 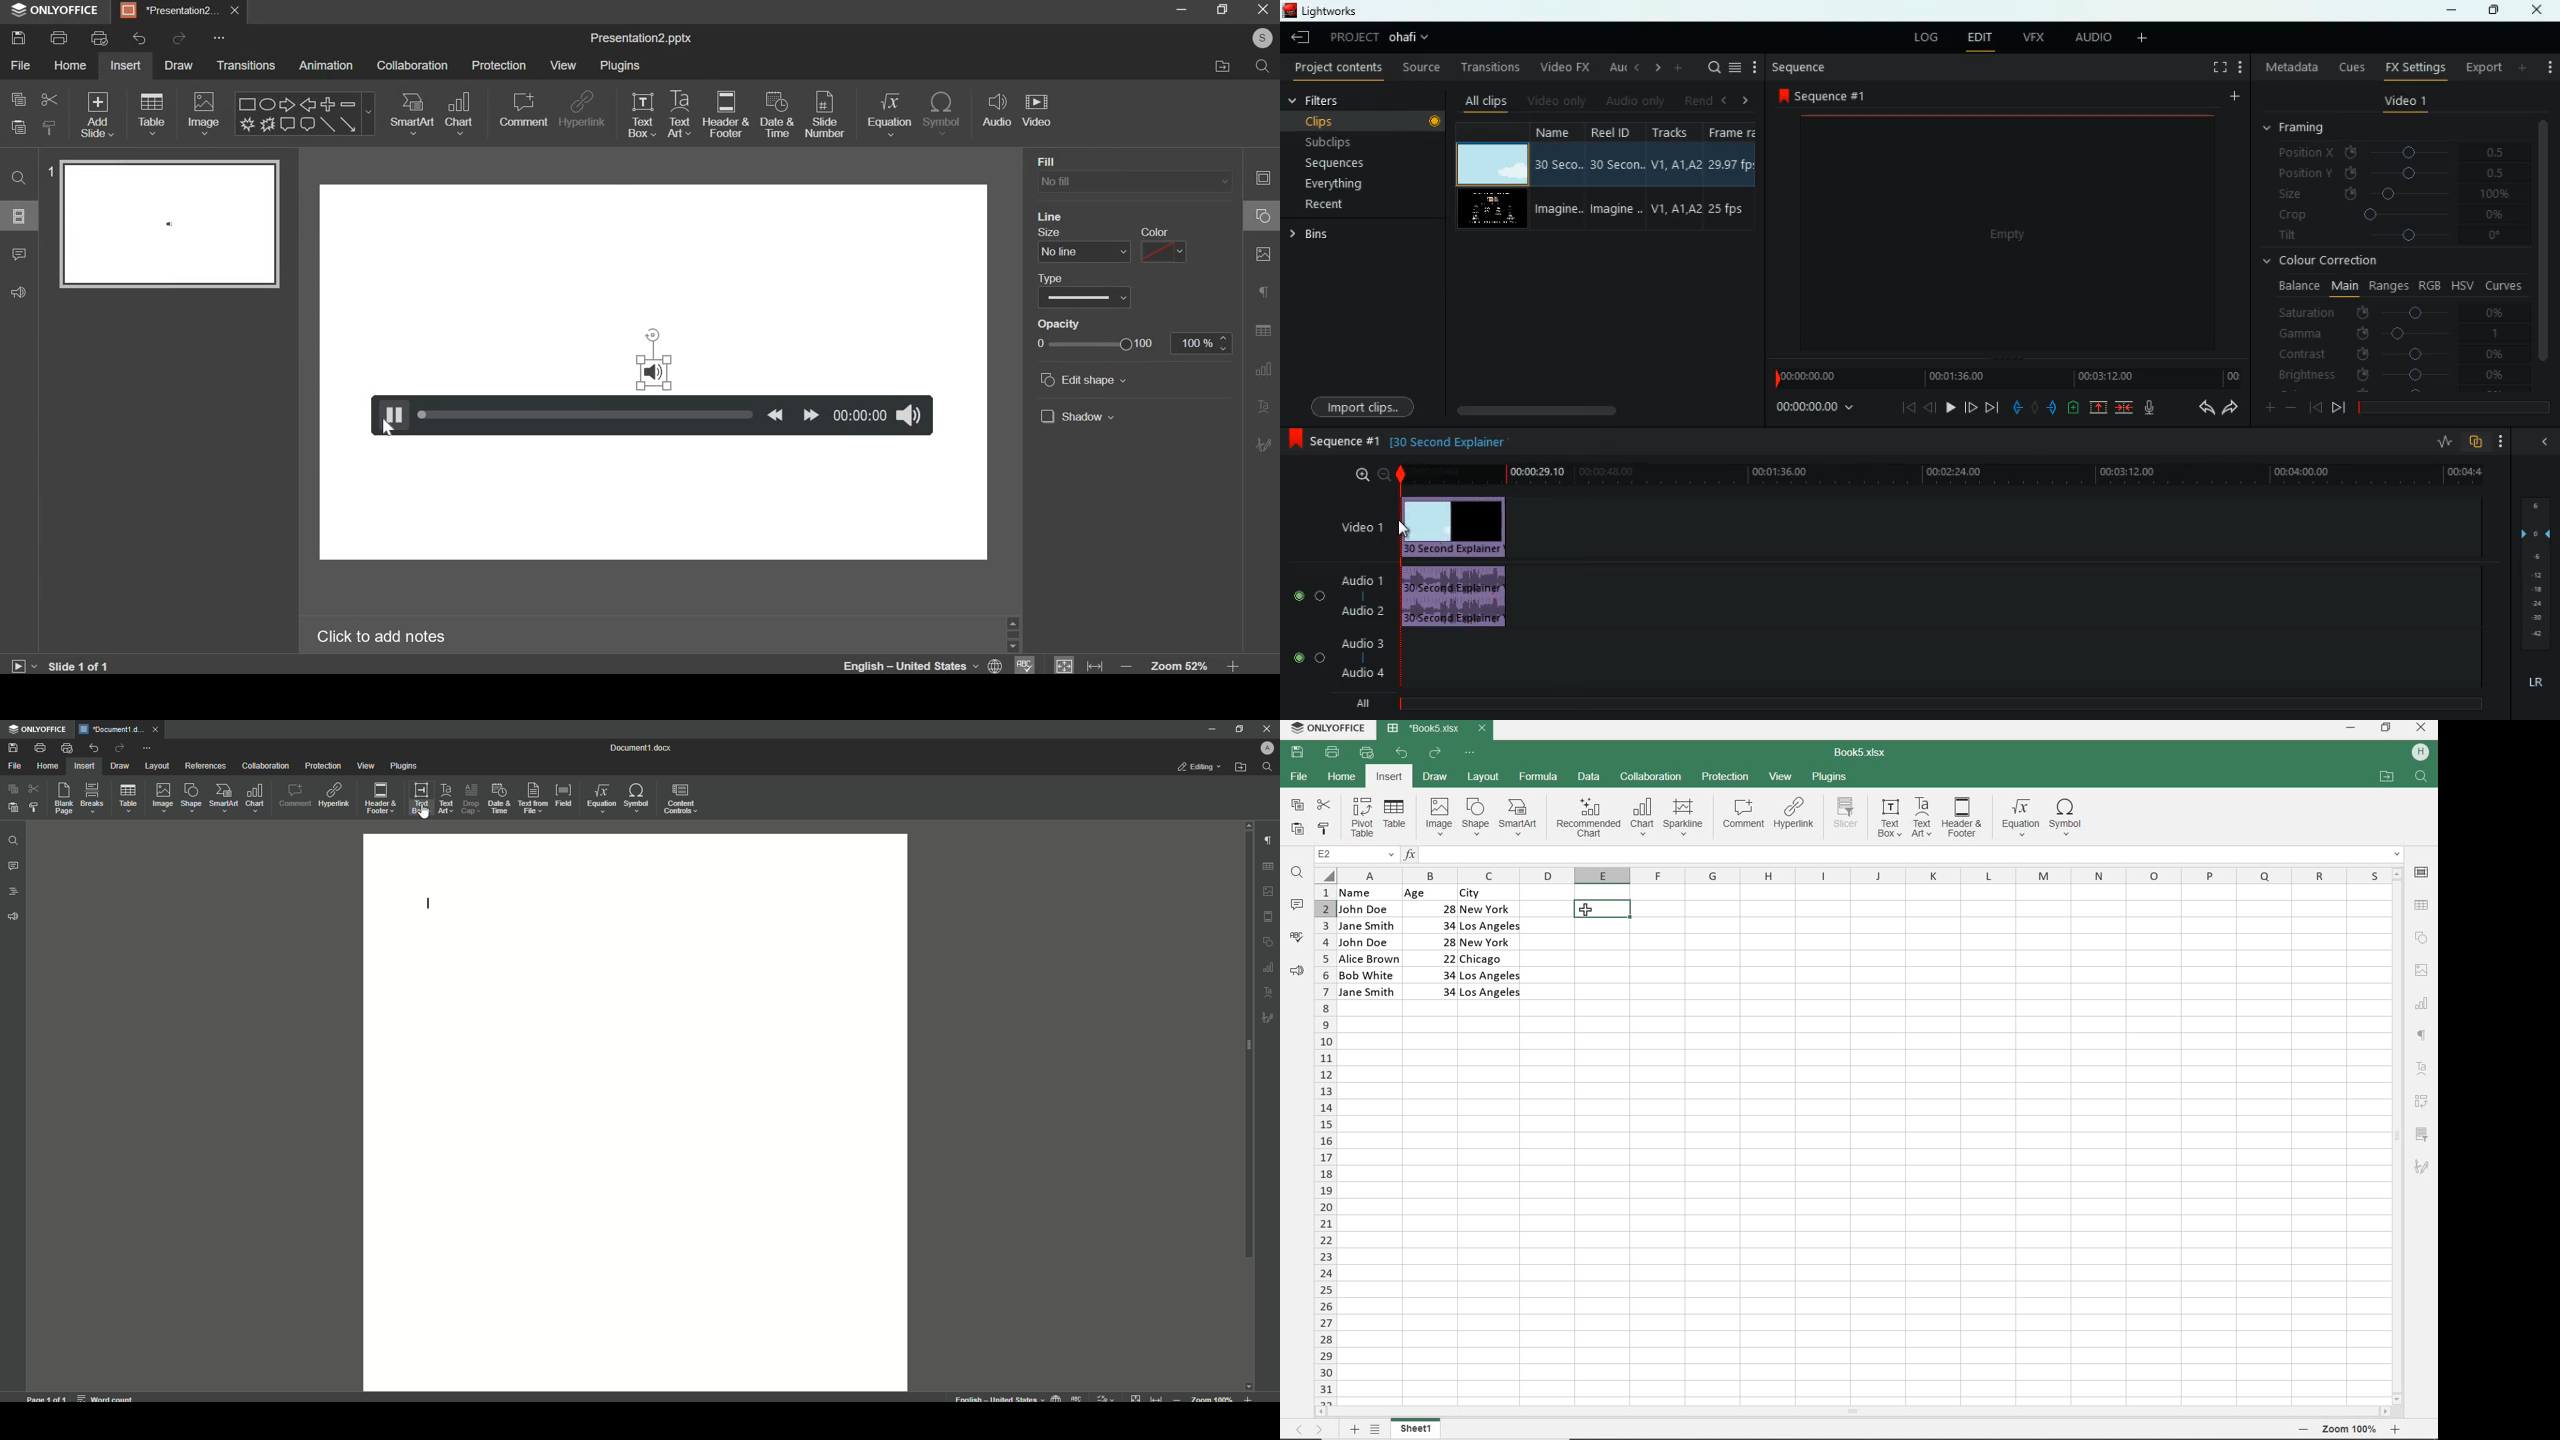 What do you see at coordinates (1396, 818) in the screenshot?
I see `TABLE` at bounding box center [1396, 818].